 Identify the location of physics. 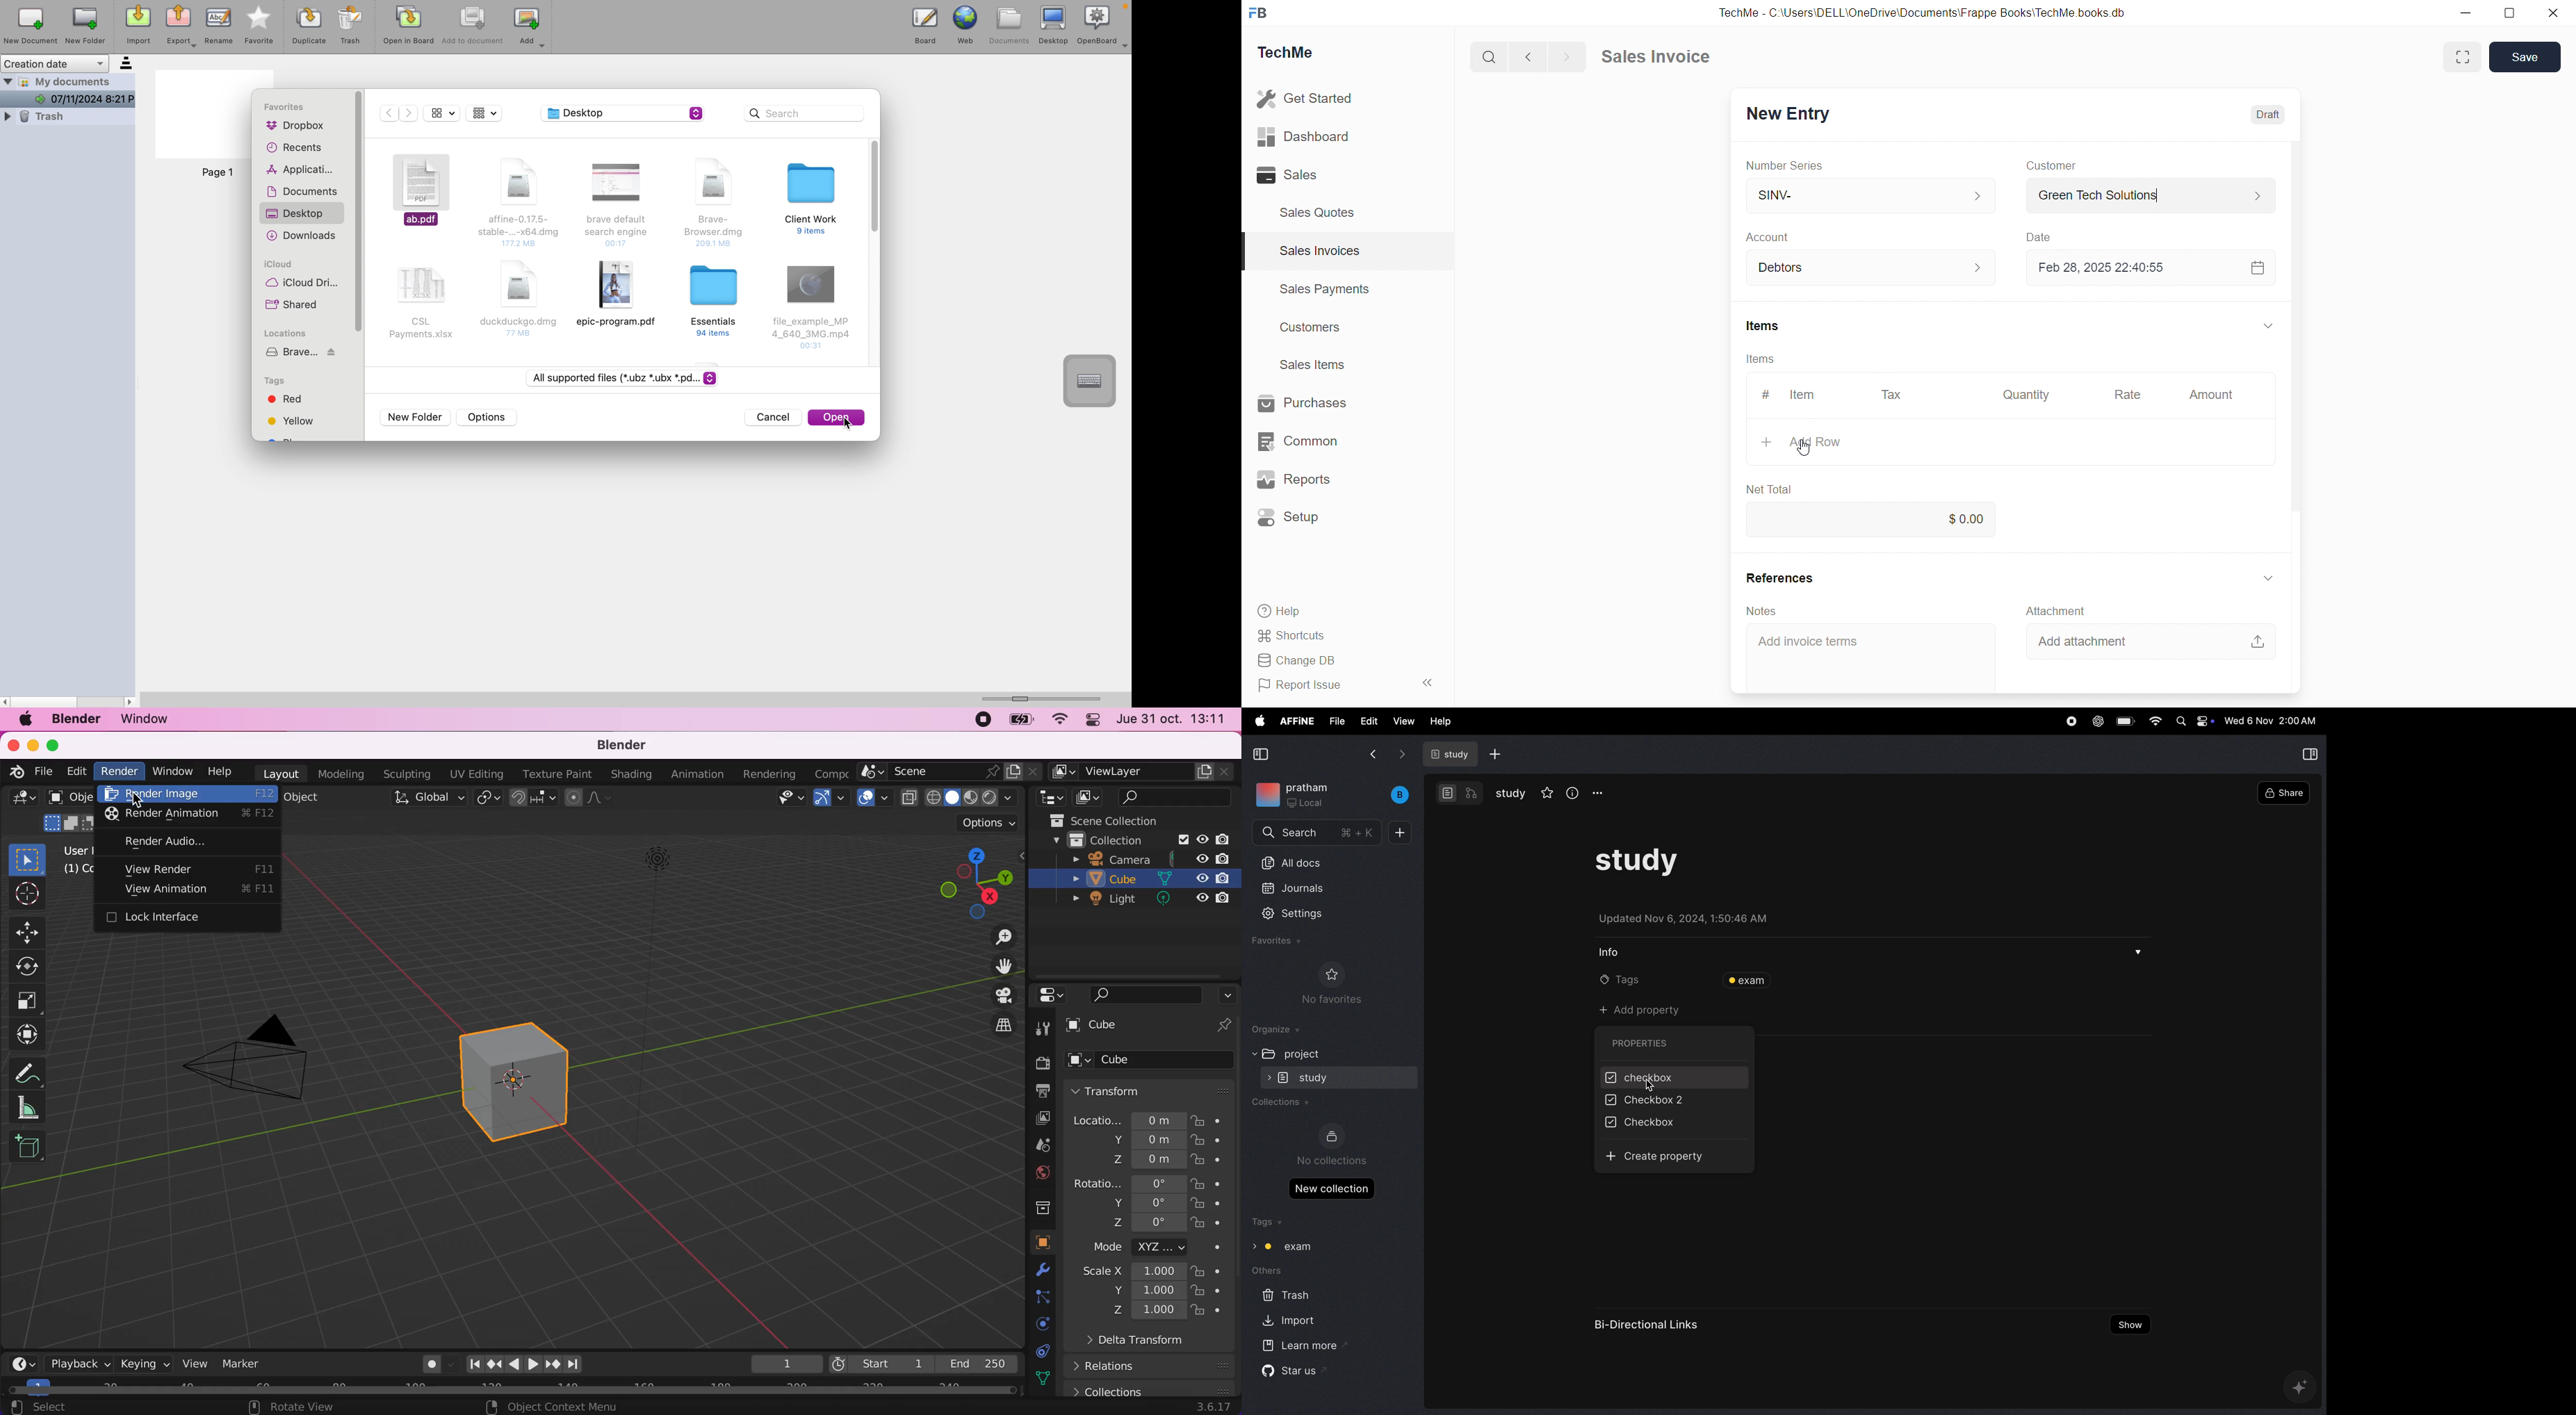
(1047, 1272).